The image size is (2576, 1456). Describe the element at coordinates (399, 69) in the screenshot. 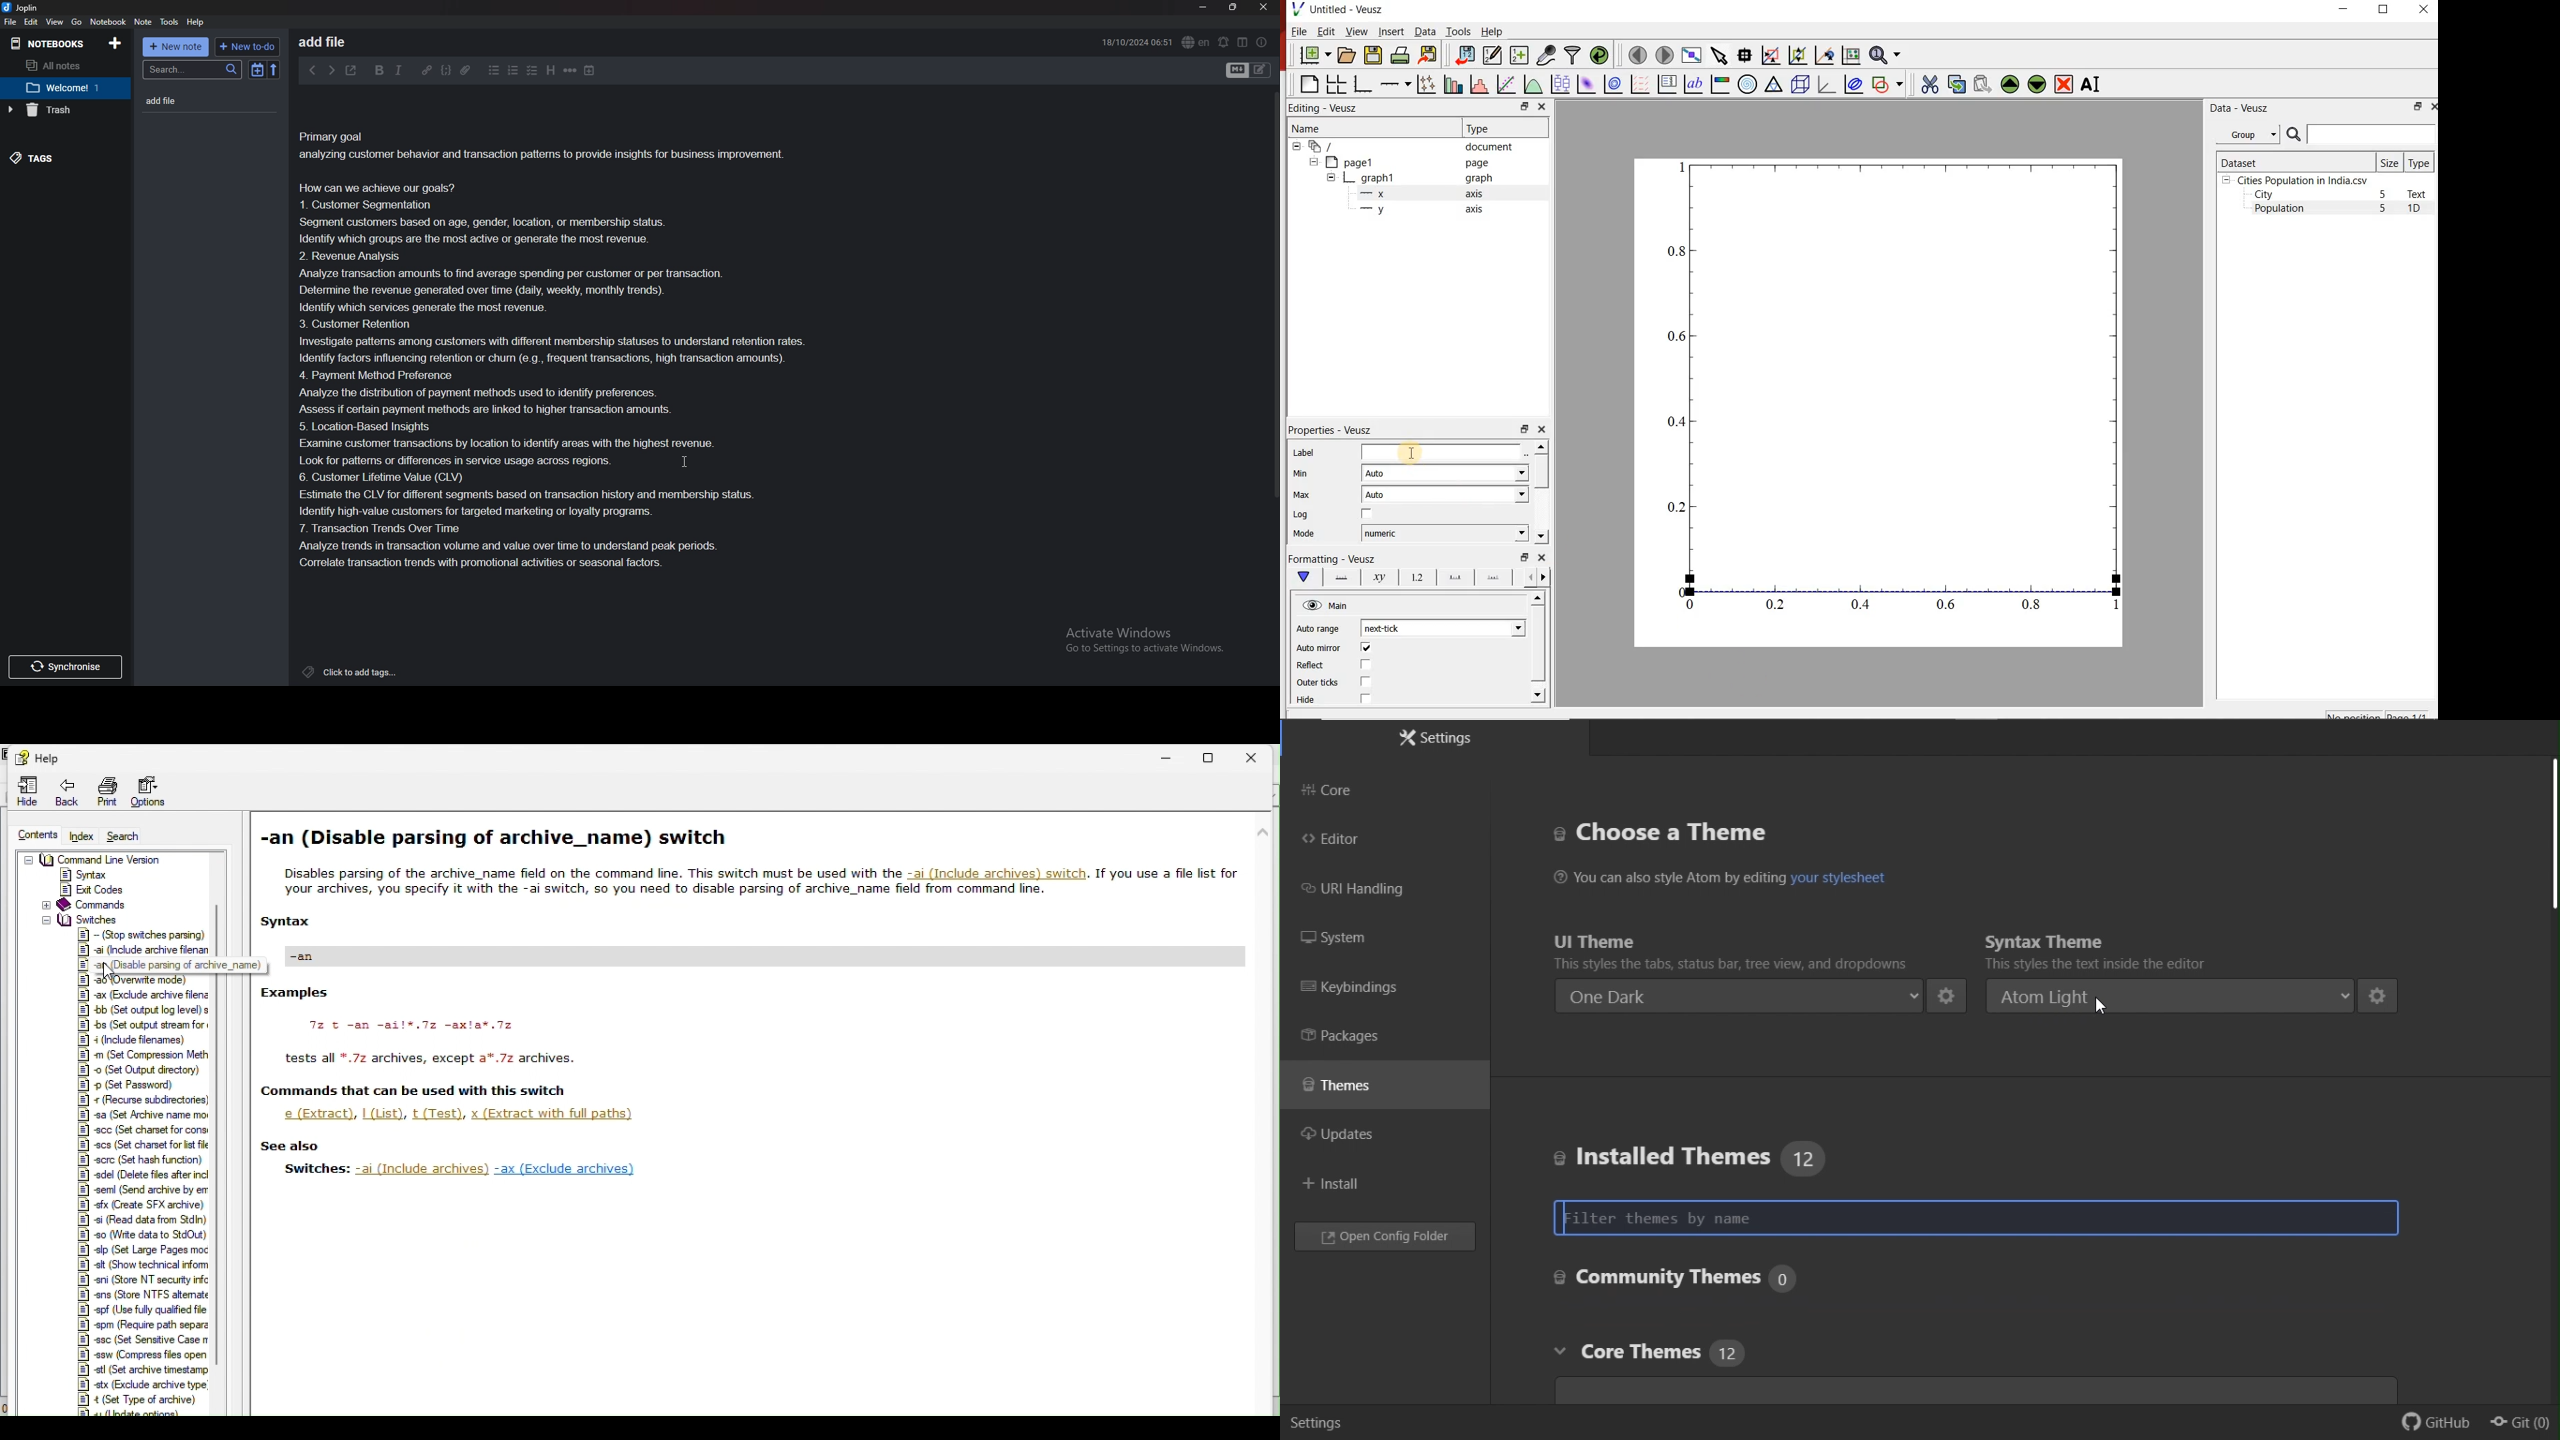

I see `Italic` at that location.